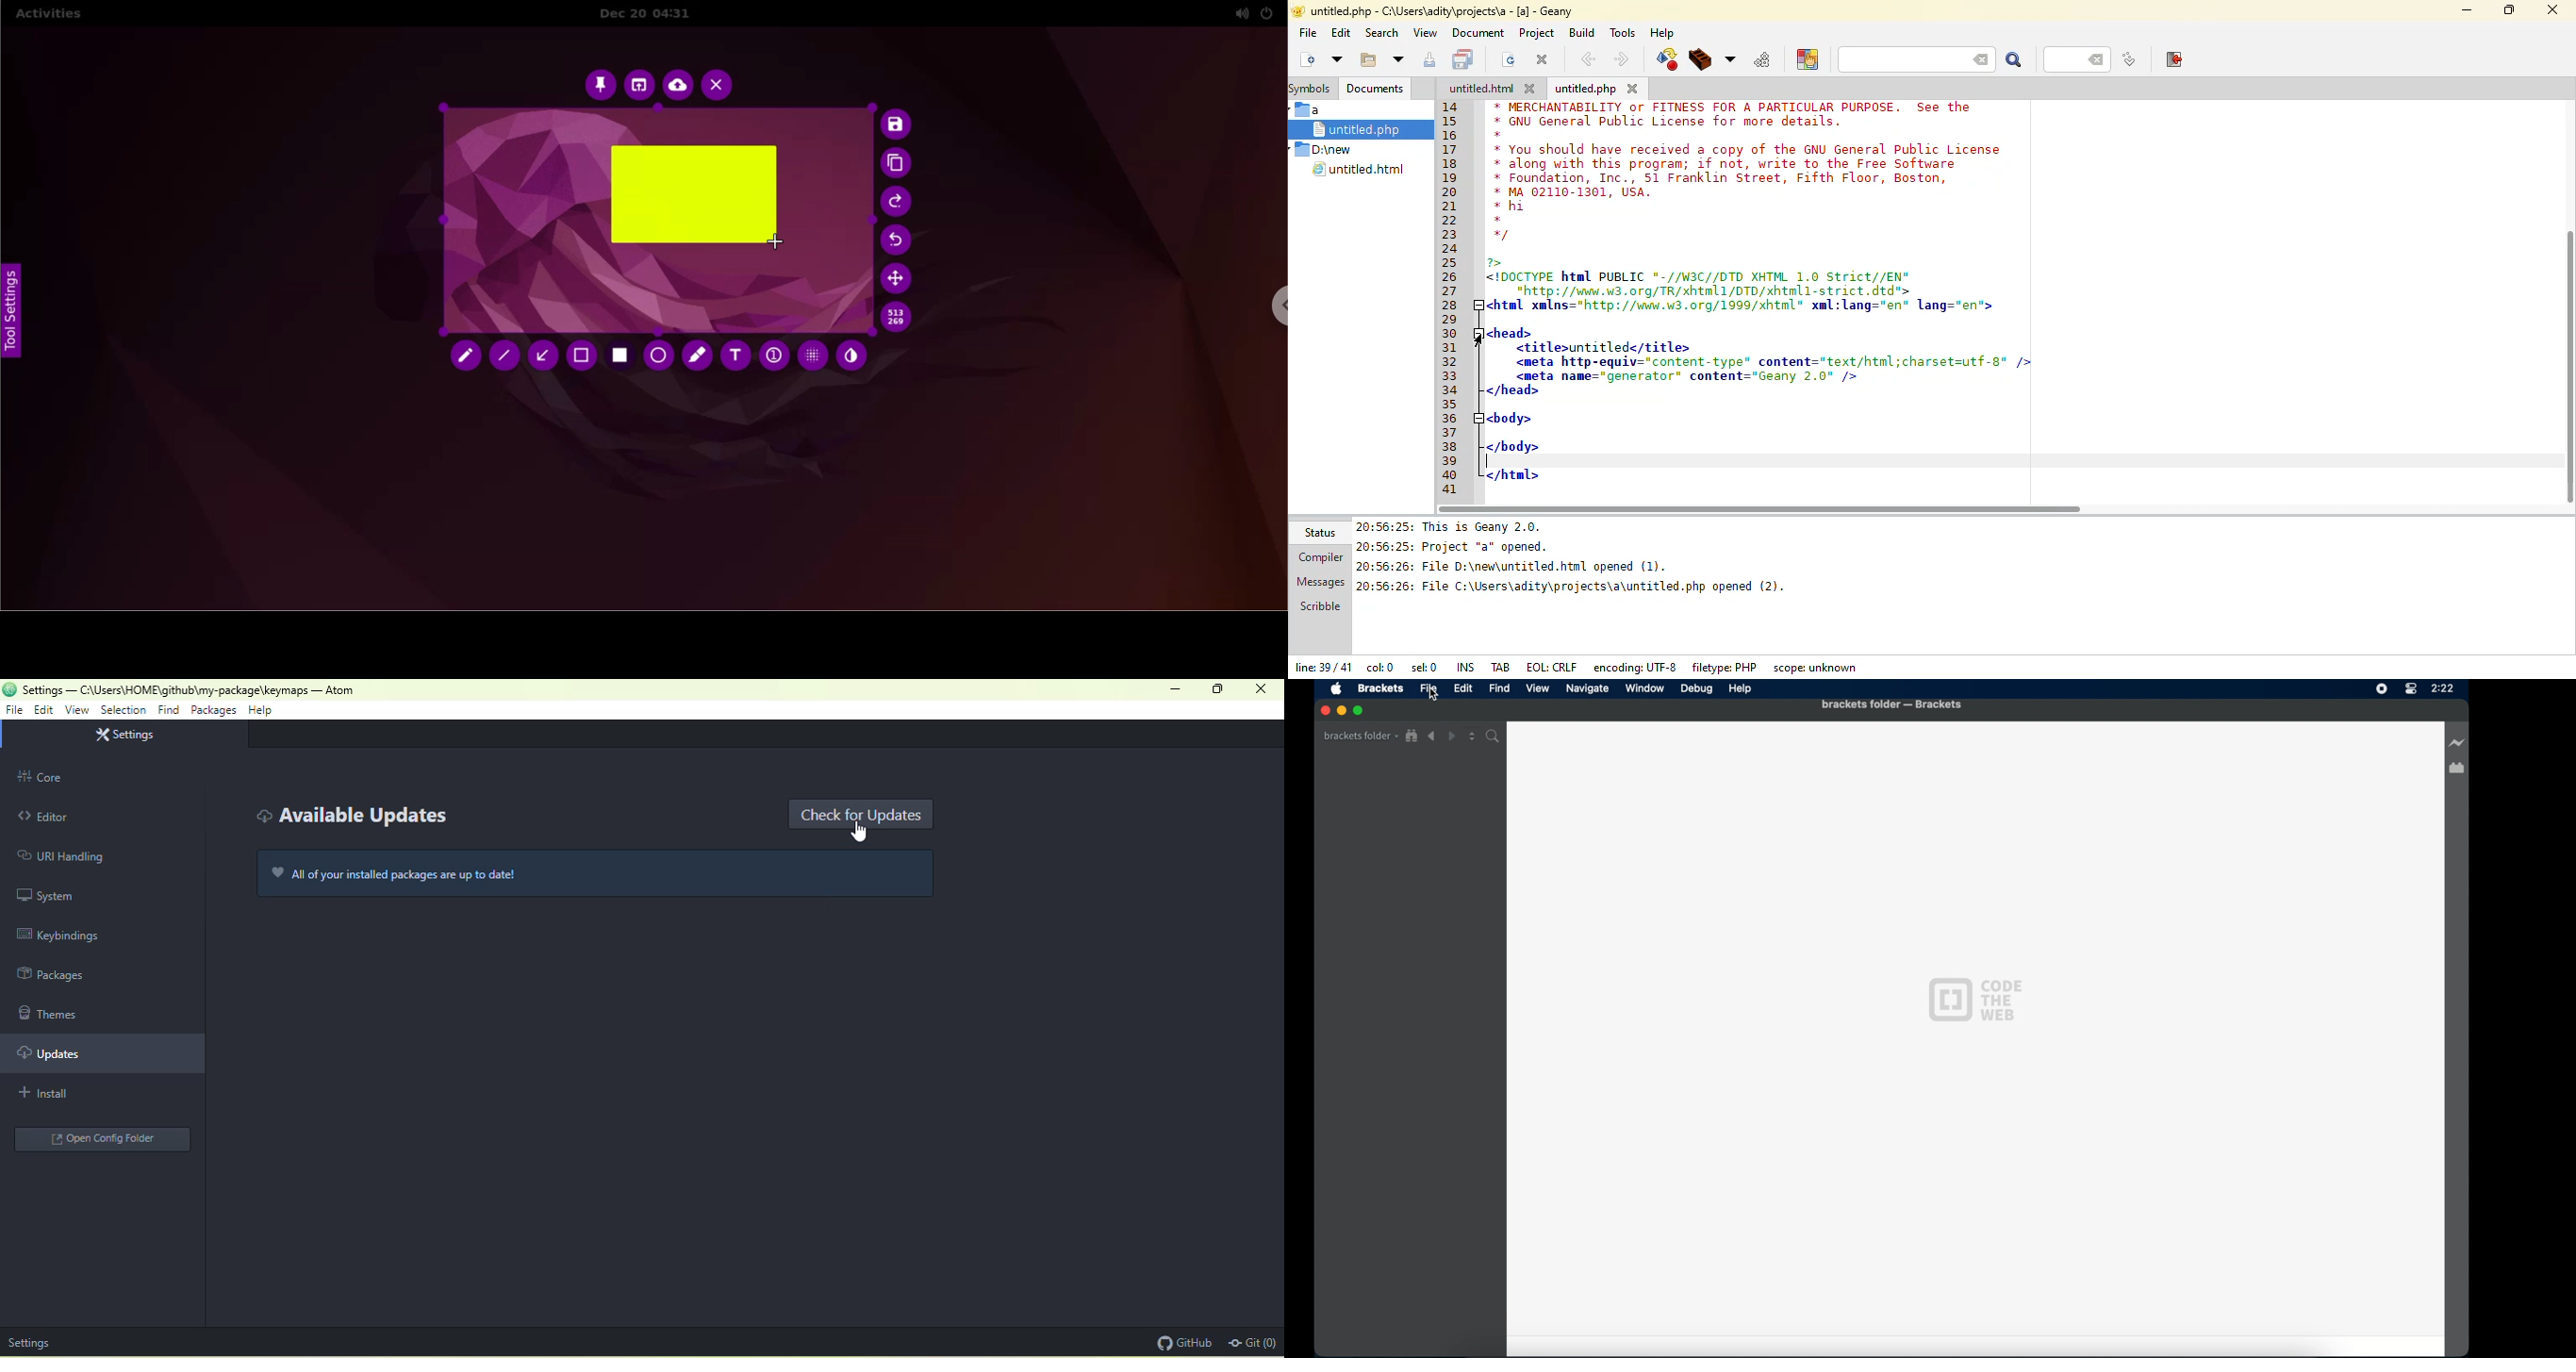  Describe the element at coordinates (621, 357) in the screenshot. I see `rectangle tool` at that location.